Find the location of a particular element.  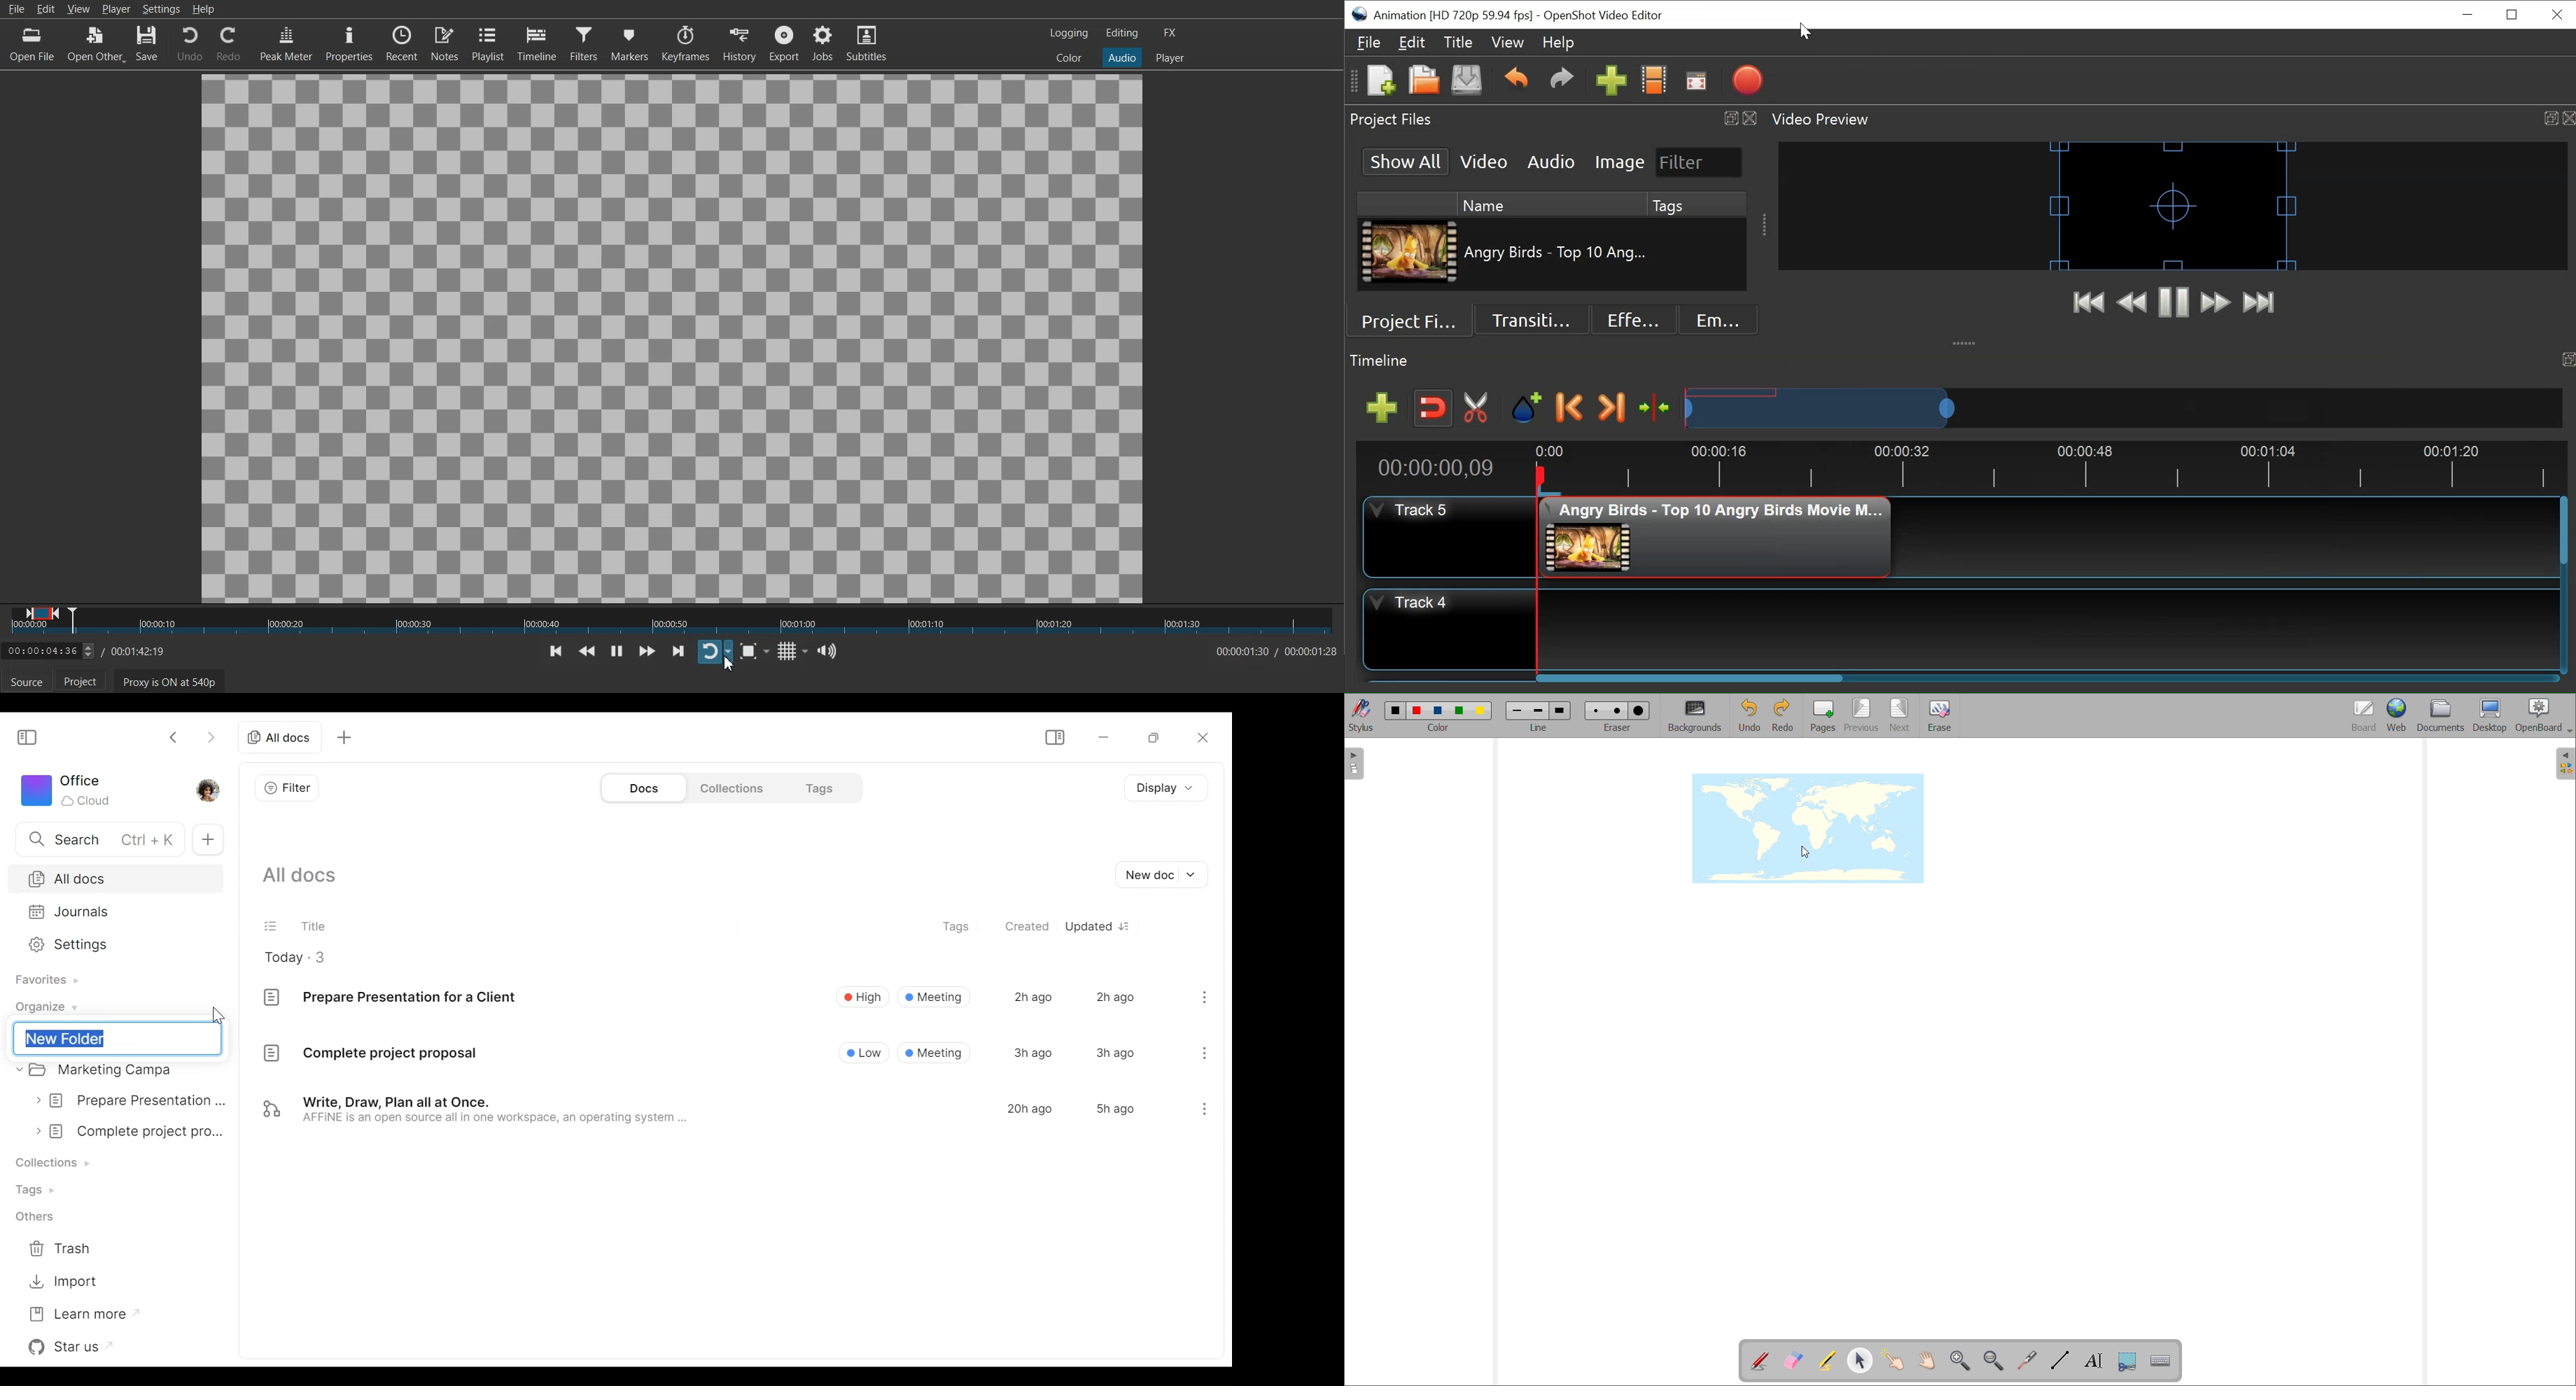

Show/Hide is located at coordinates (1054, 739).